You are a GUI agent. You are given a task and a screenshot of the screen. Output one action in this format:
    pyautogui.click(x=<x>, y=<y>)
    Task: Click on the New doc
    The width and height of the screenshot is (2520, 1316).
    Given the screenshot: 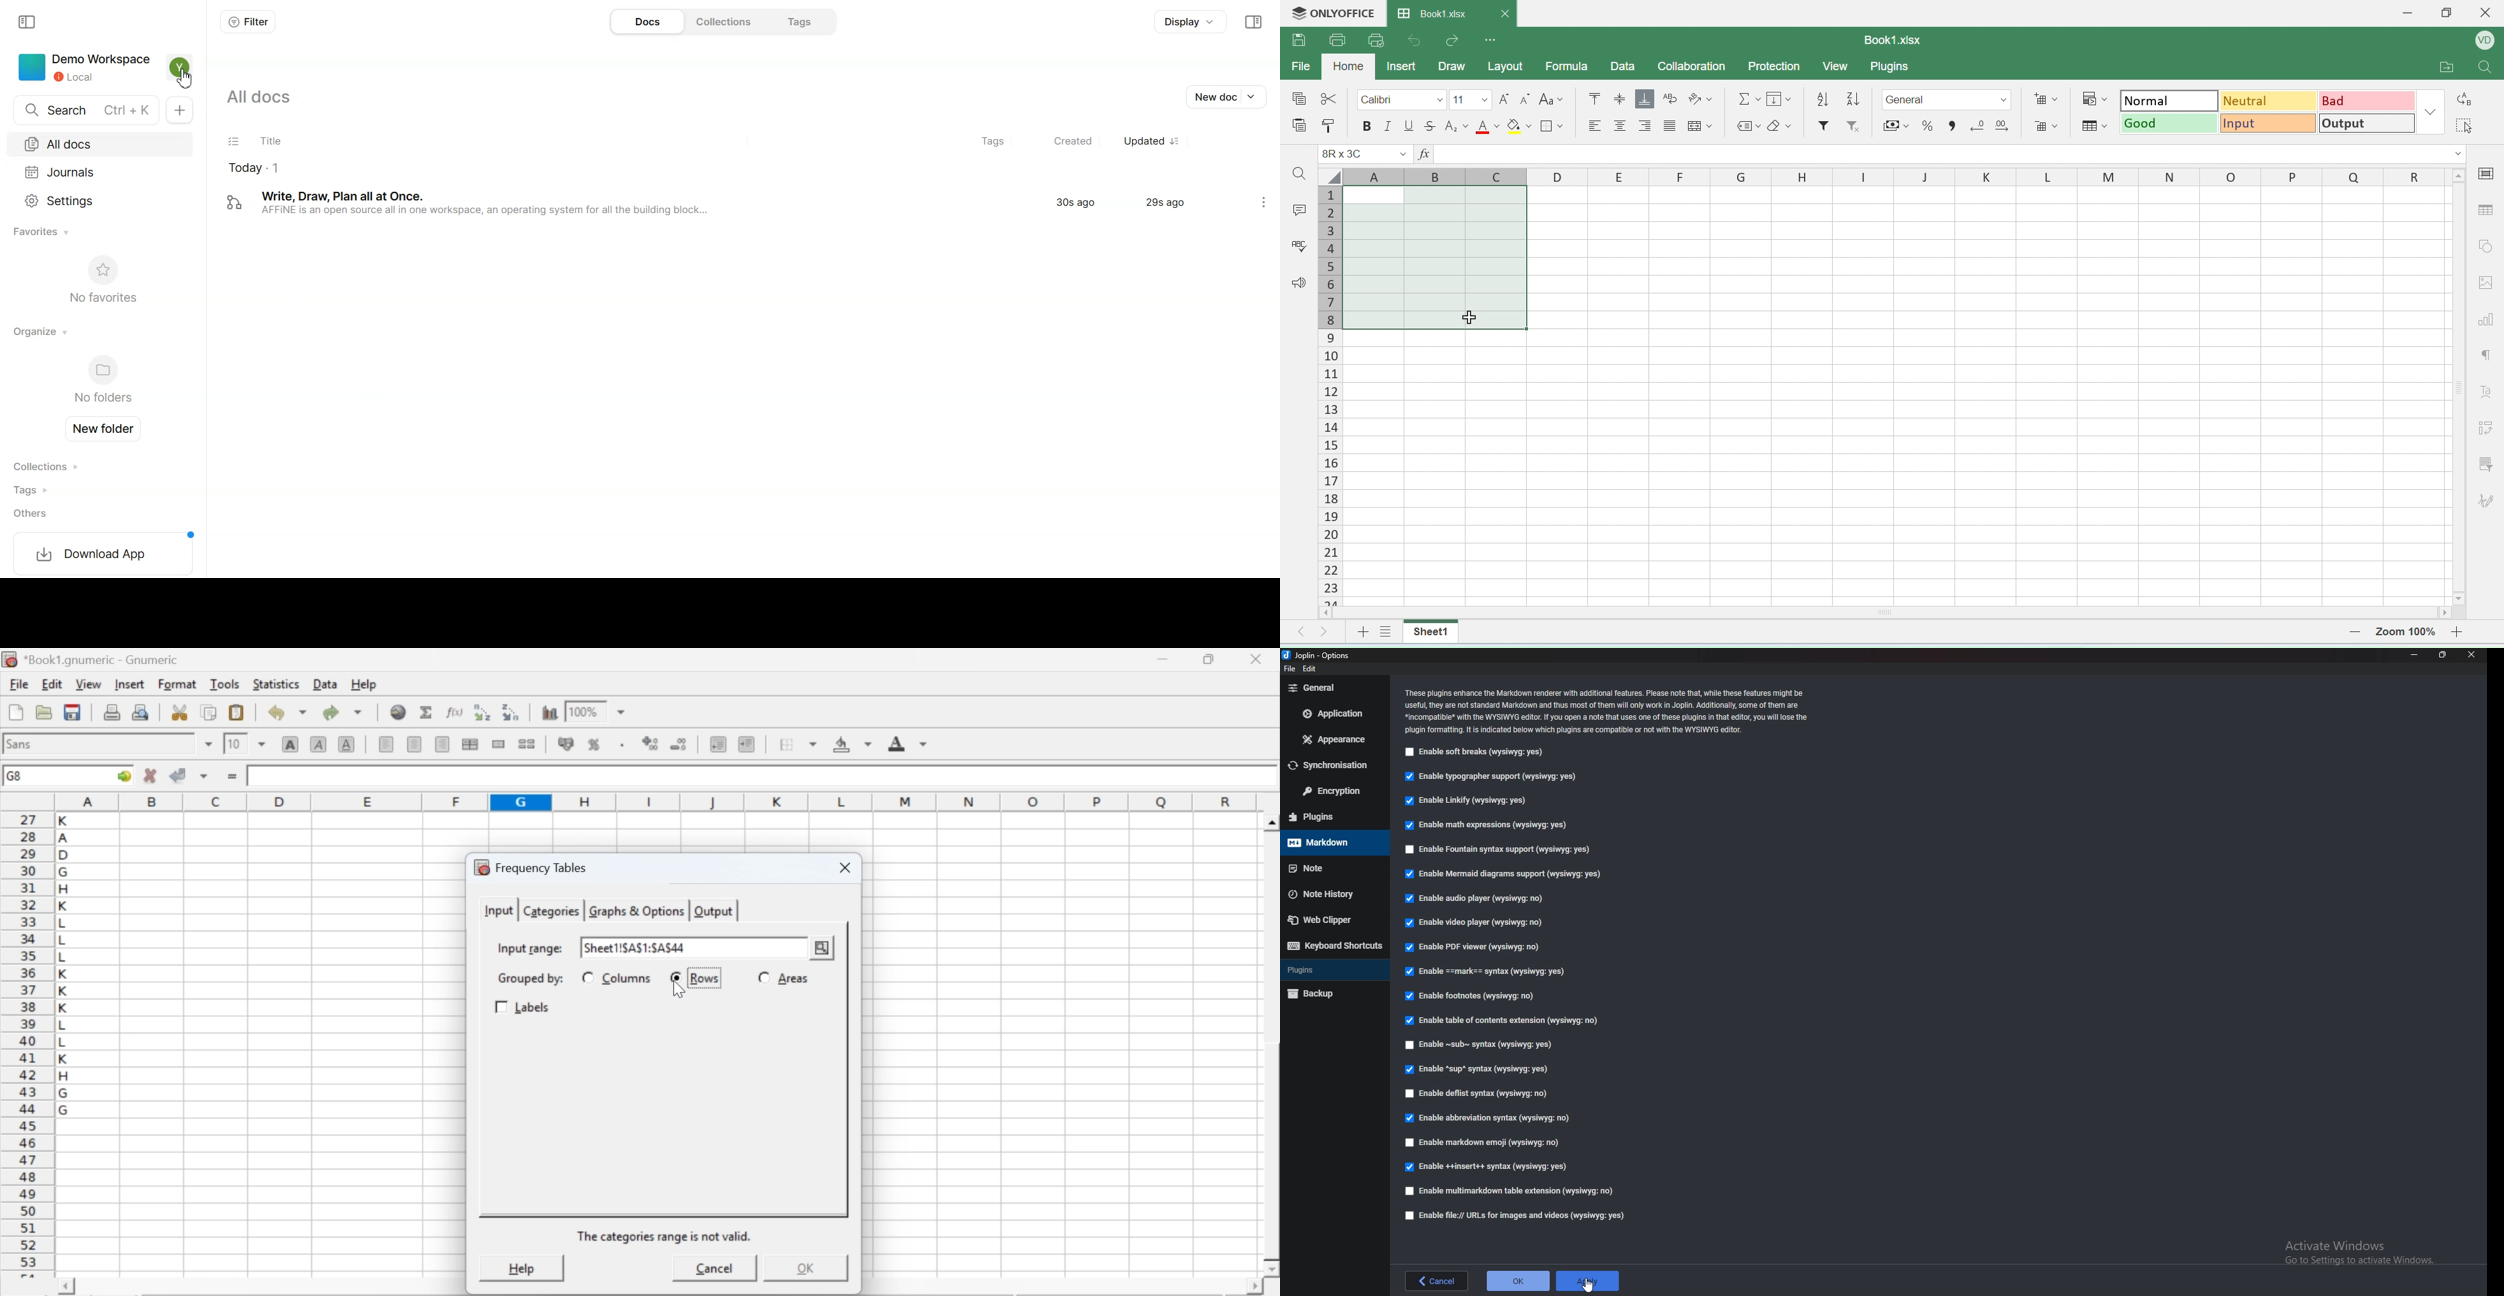 What is the action you would take?
    pyautogui.click(x=1229, y=97)
    